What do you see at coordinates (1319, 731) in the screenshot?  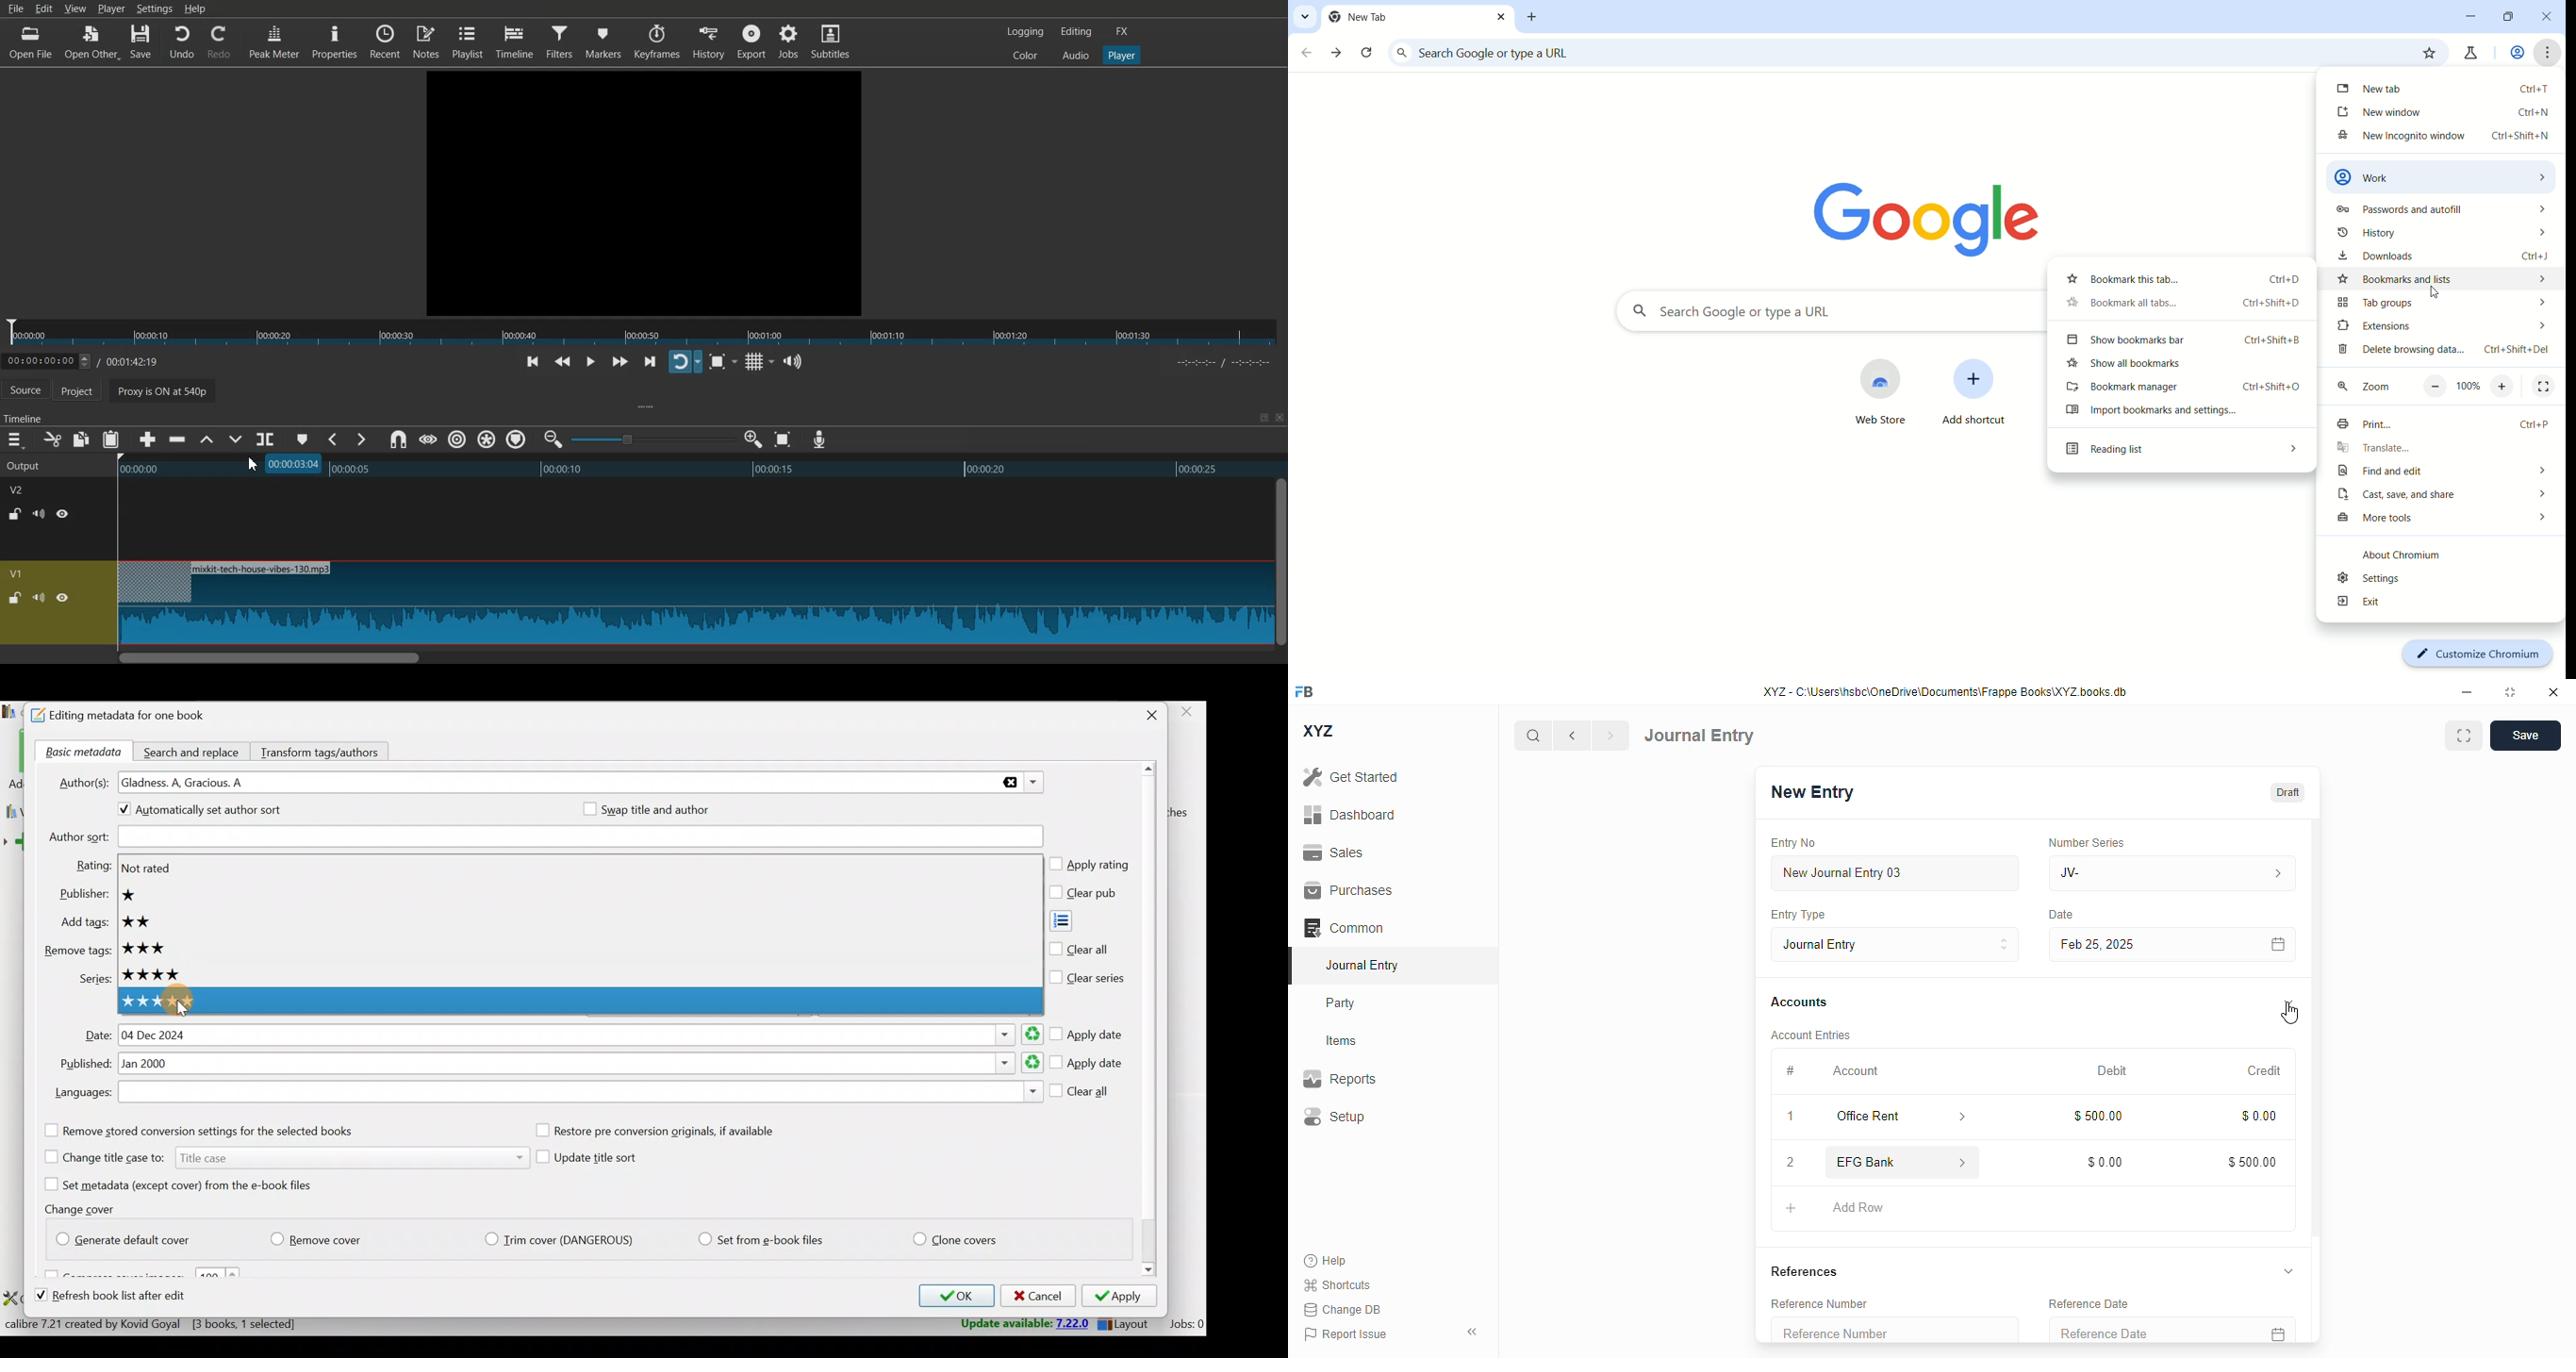 I see `XYZ` at bounding box center [1319, 731].